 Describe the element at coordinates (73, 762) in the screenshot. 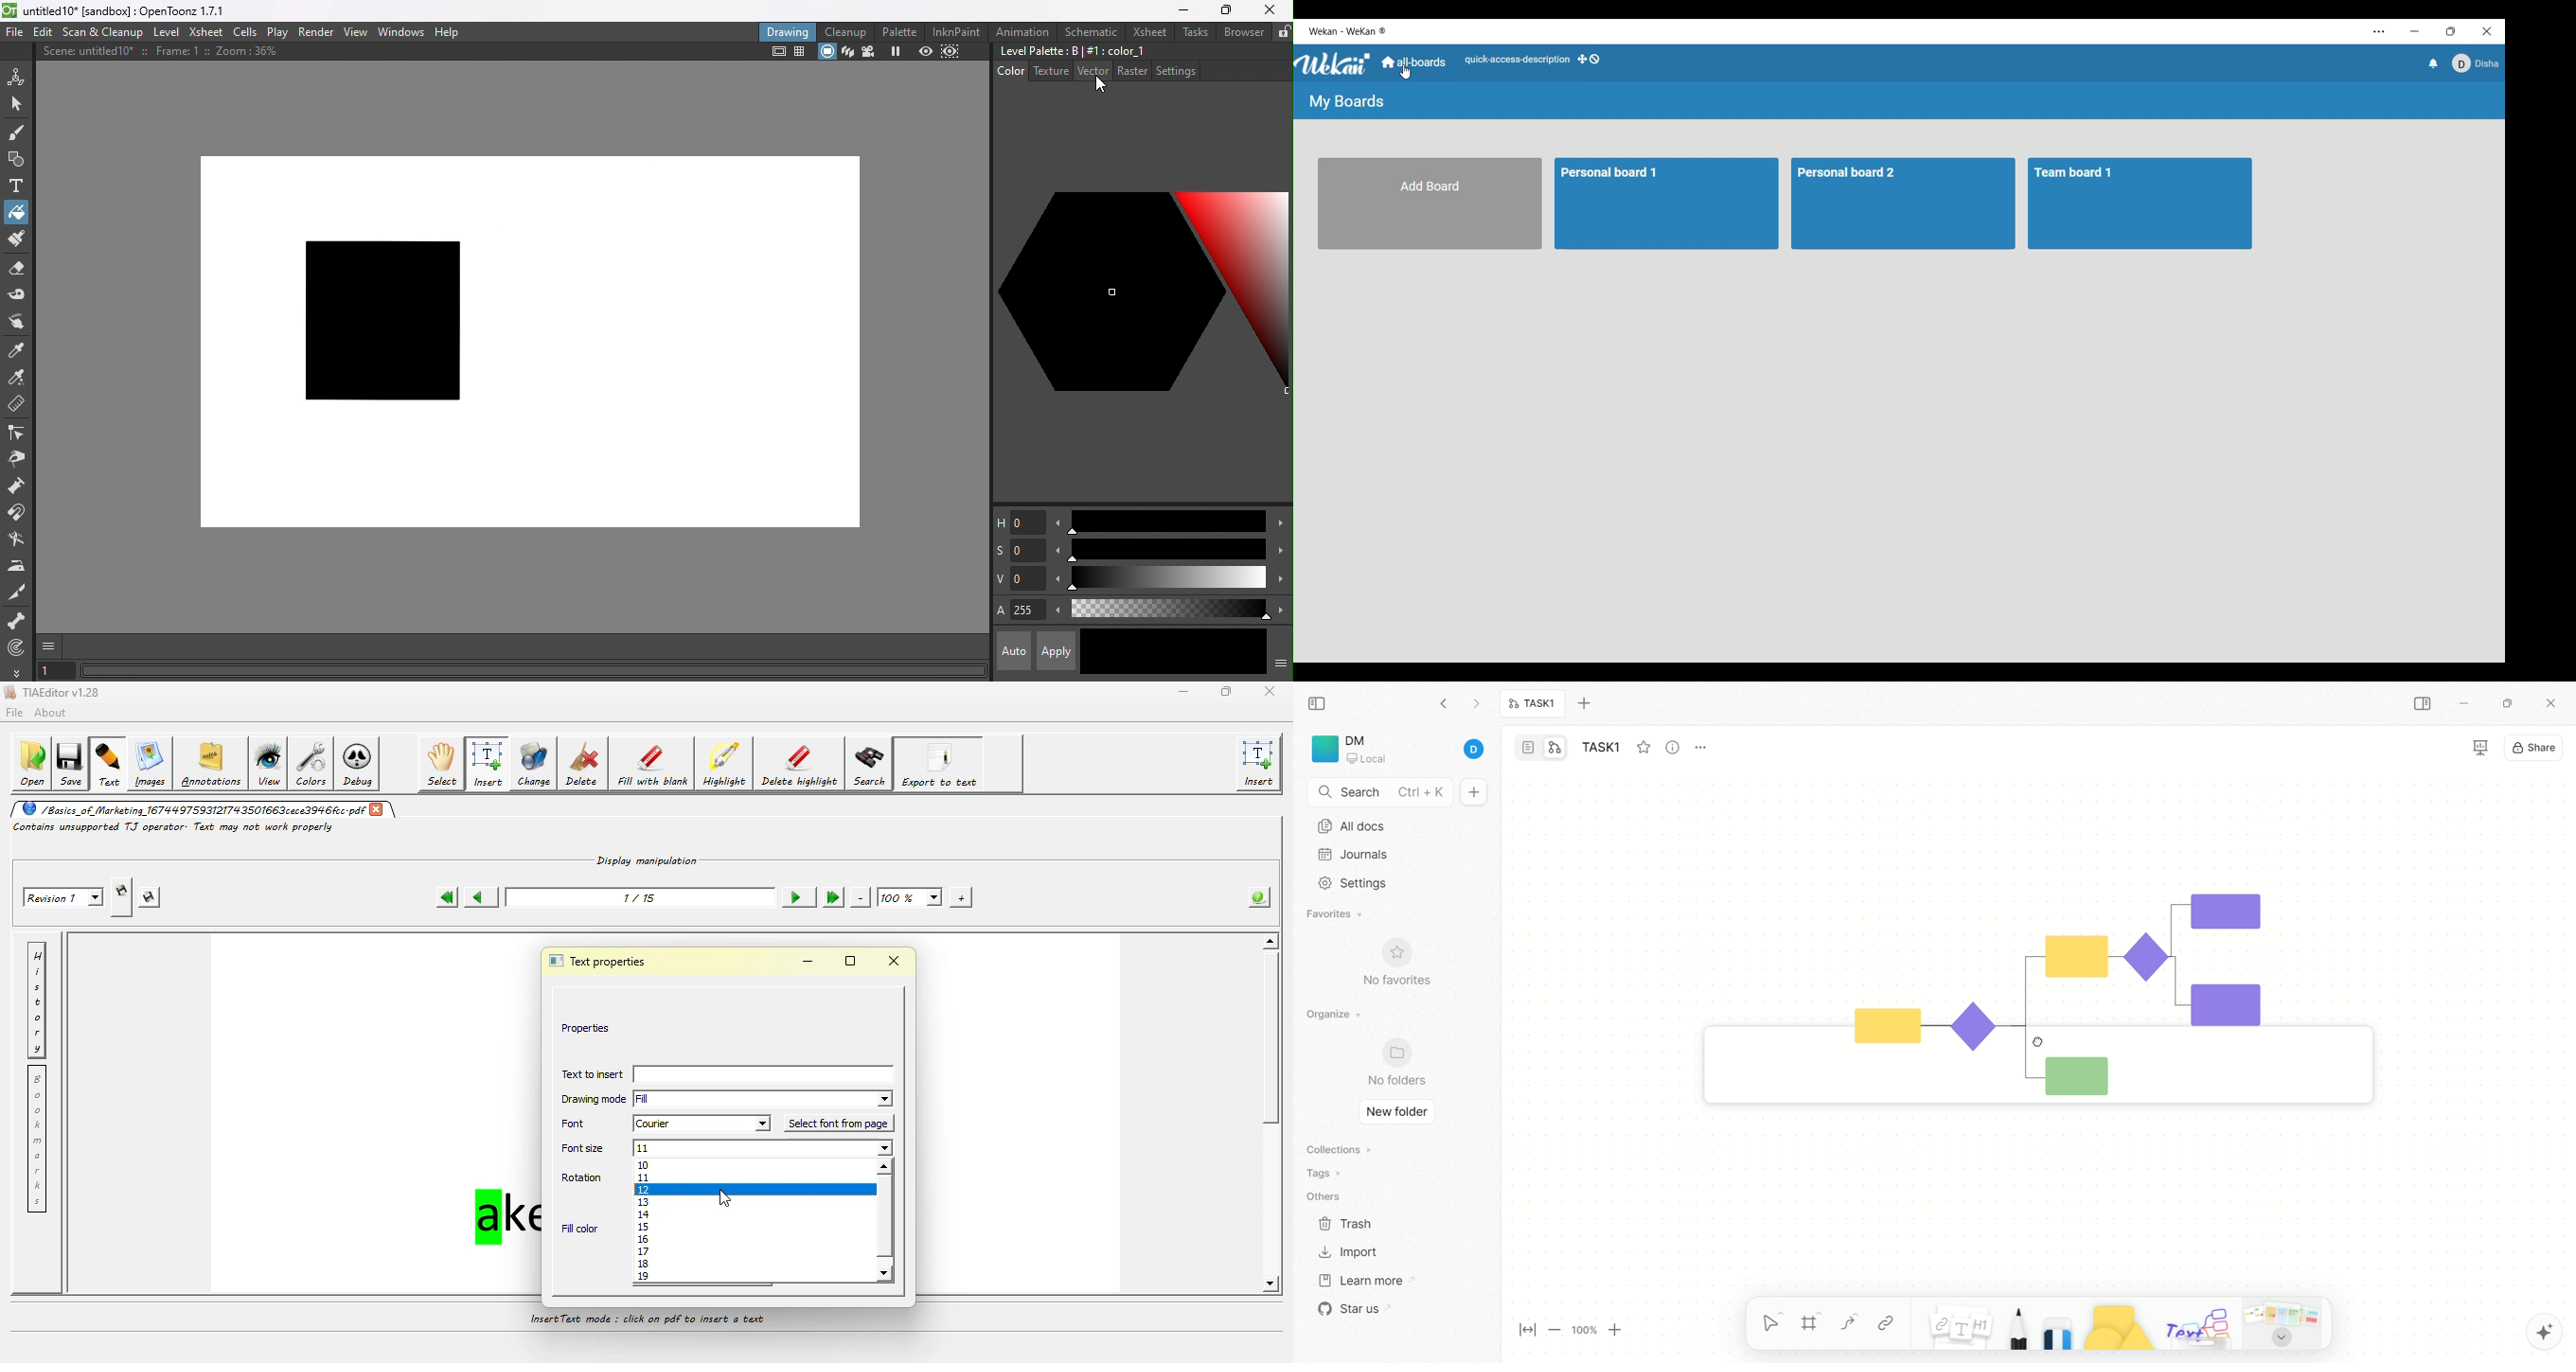

I see `save` at that location.